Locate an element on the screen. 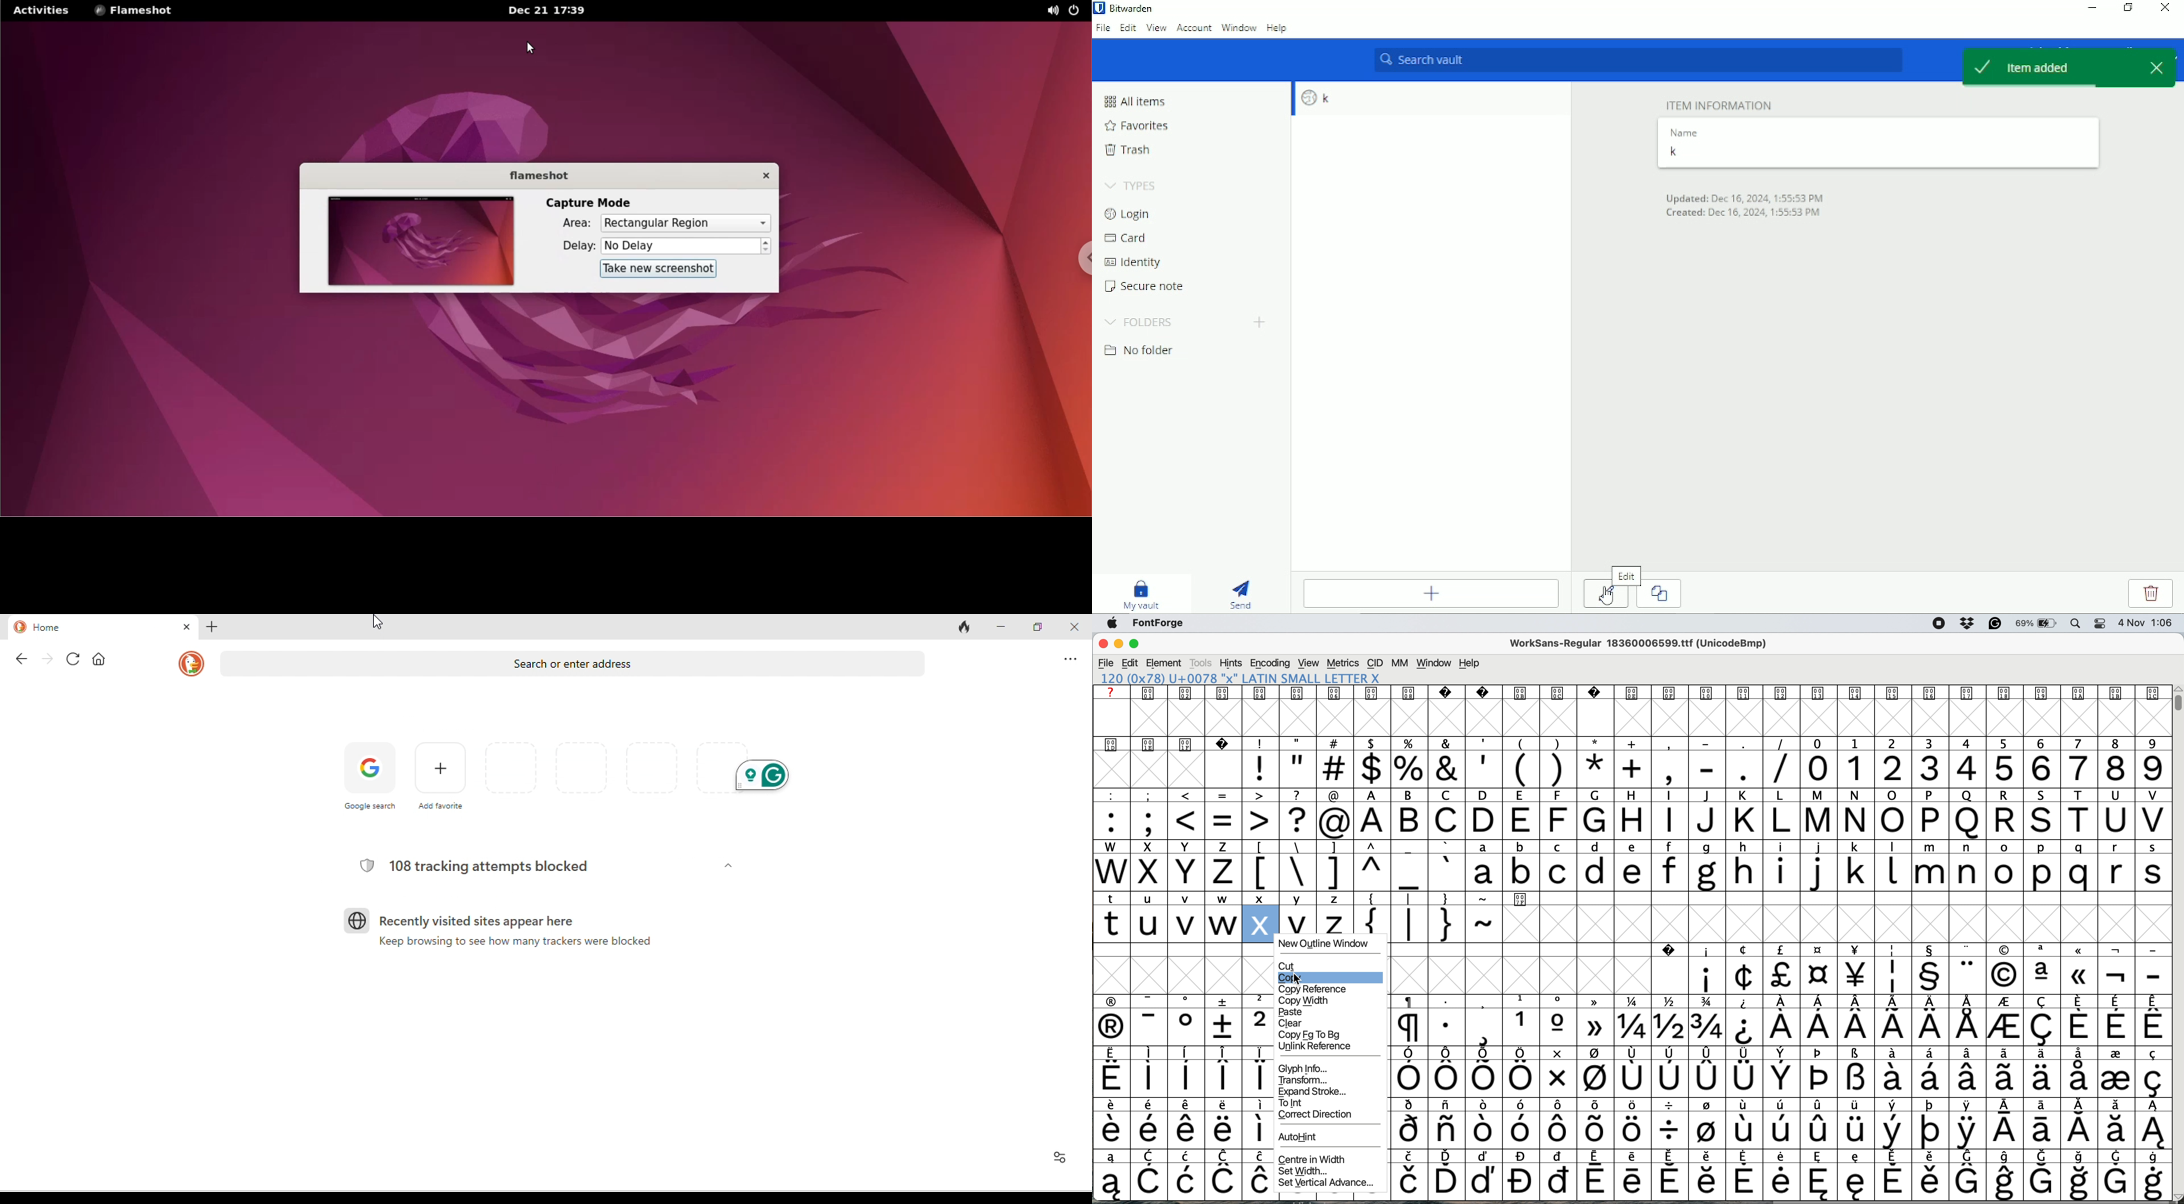 The width and height of the screenshot is (2184, 1204). close is located at coordinates (1074, 628).